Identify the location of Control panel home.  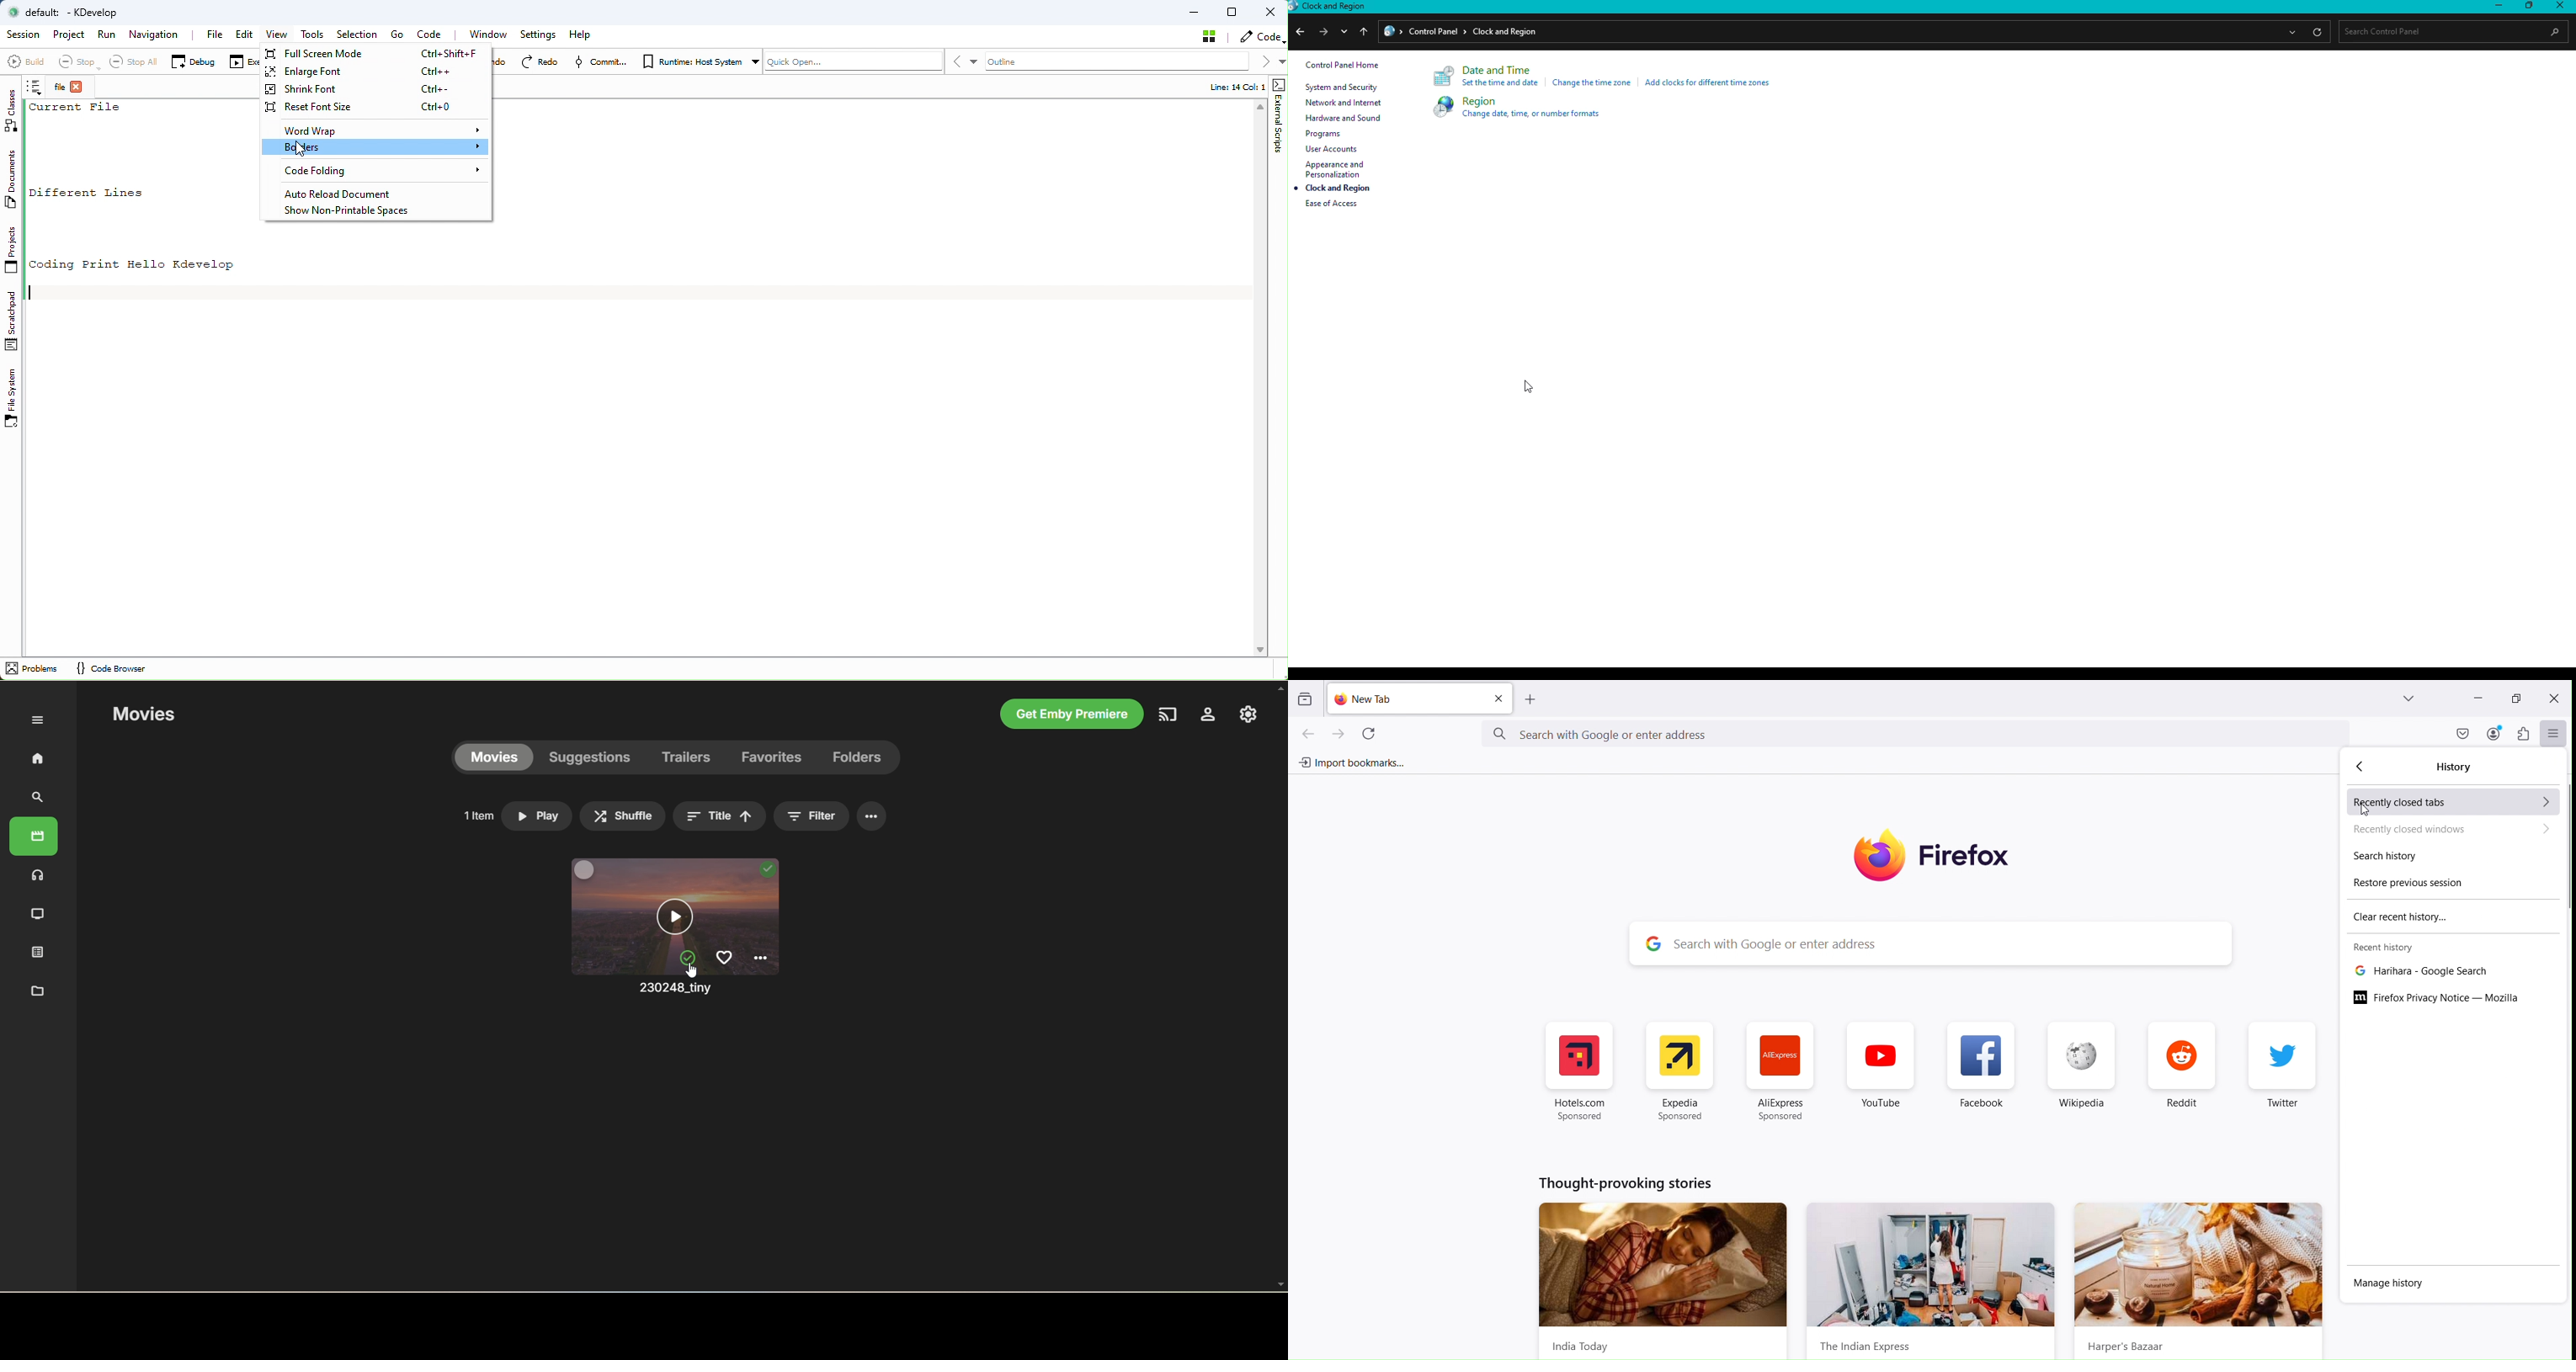
(1342, 65).